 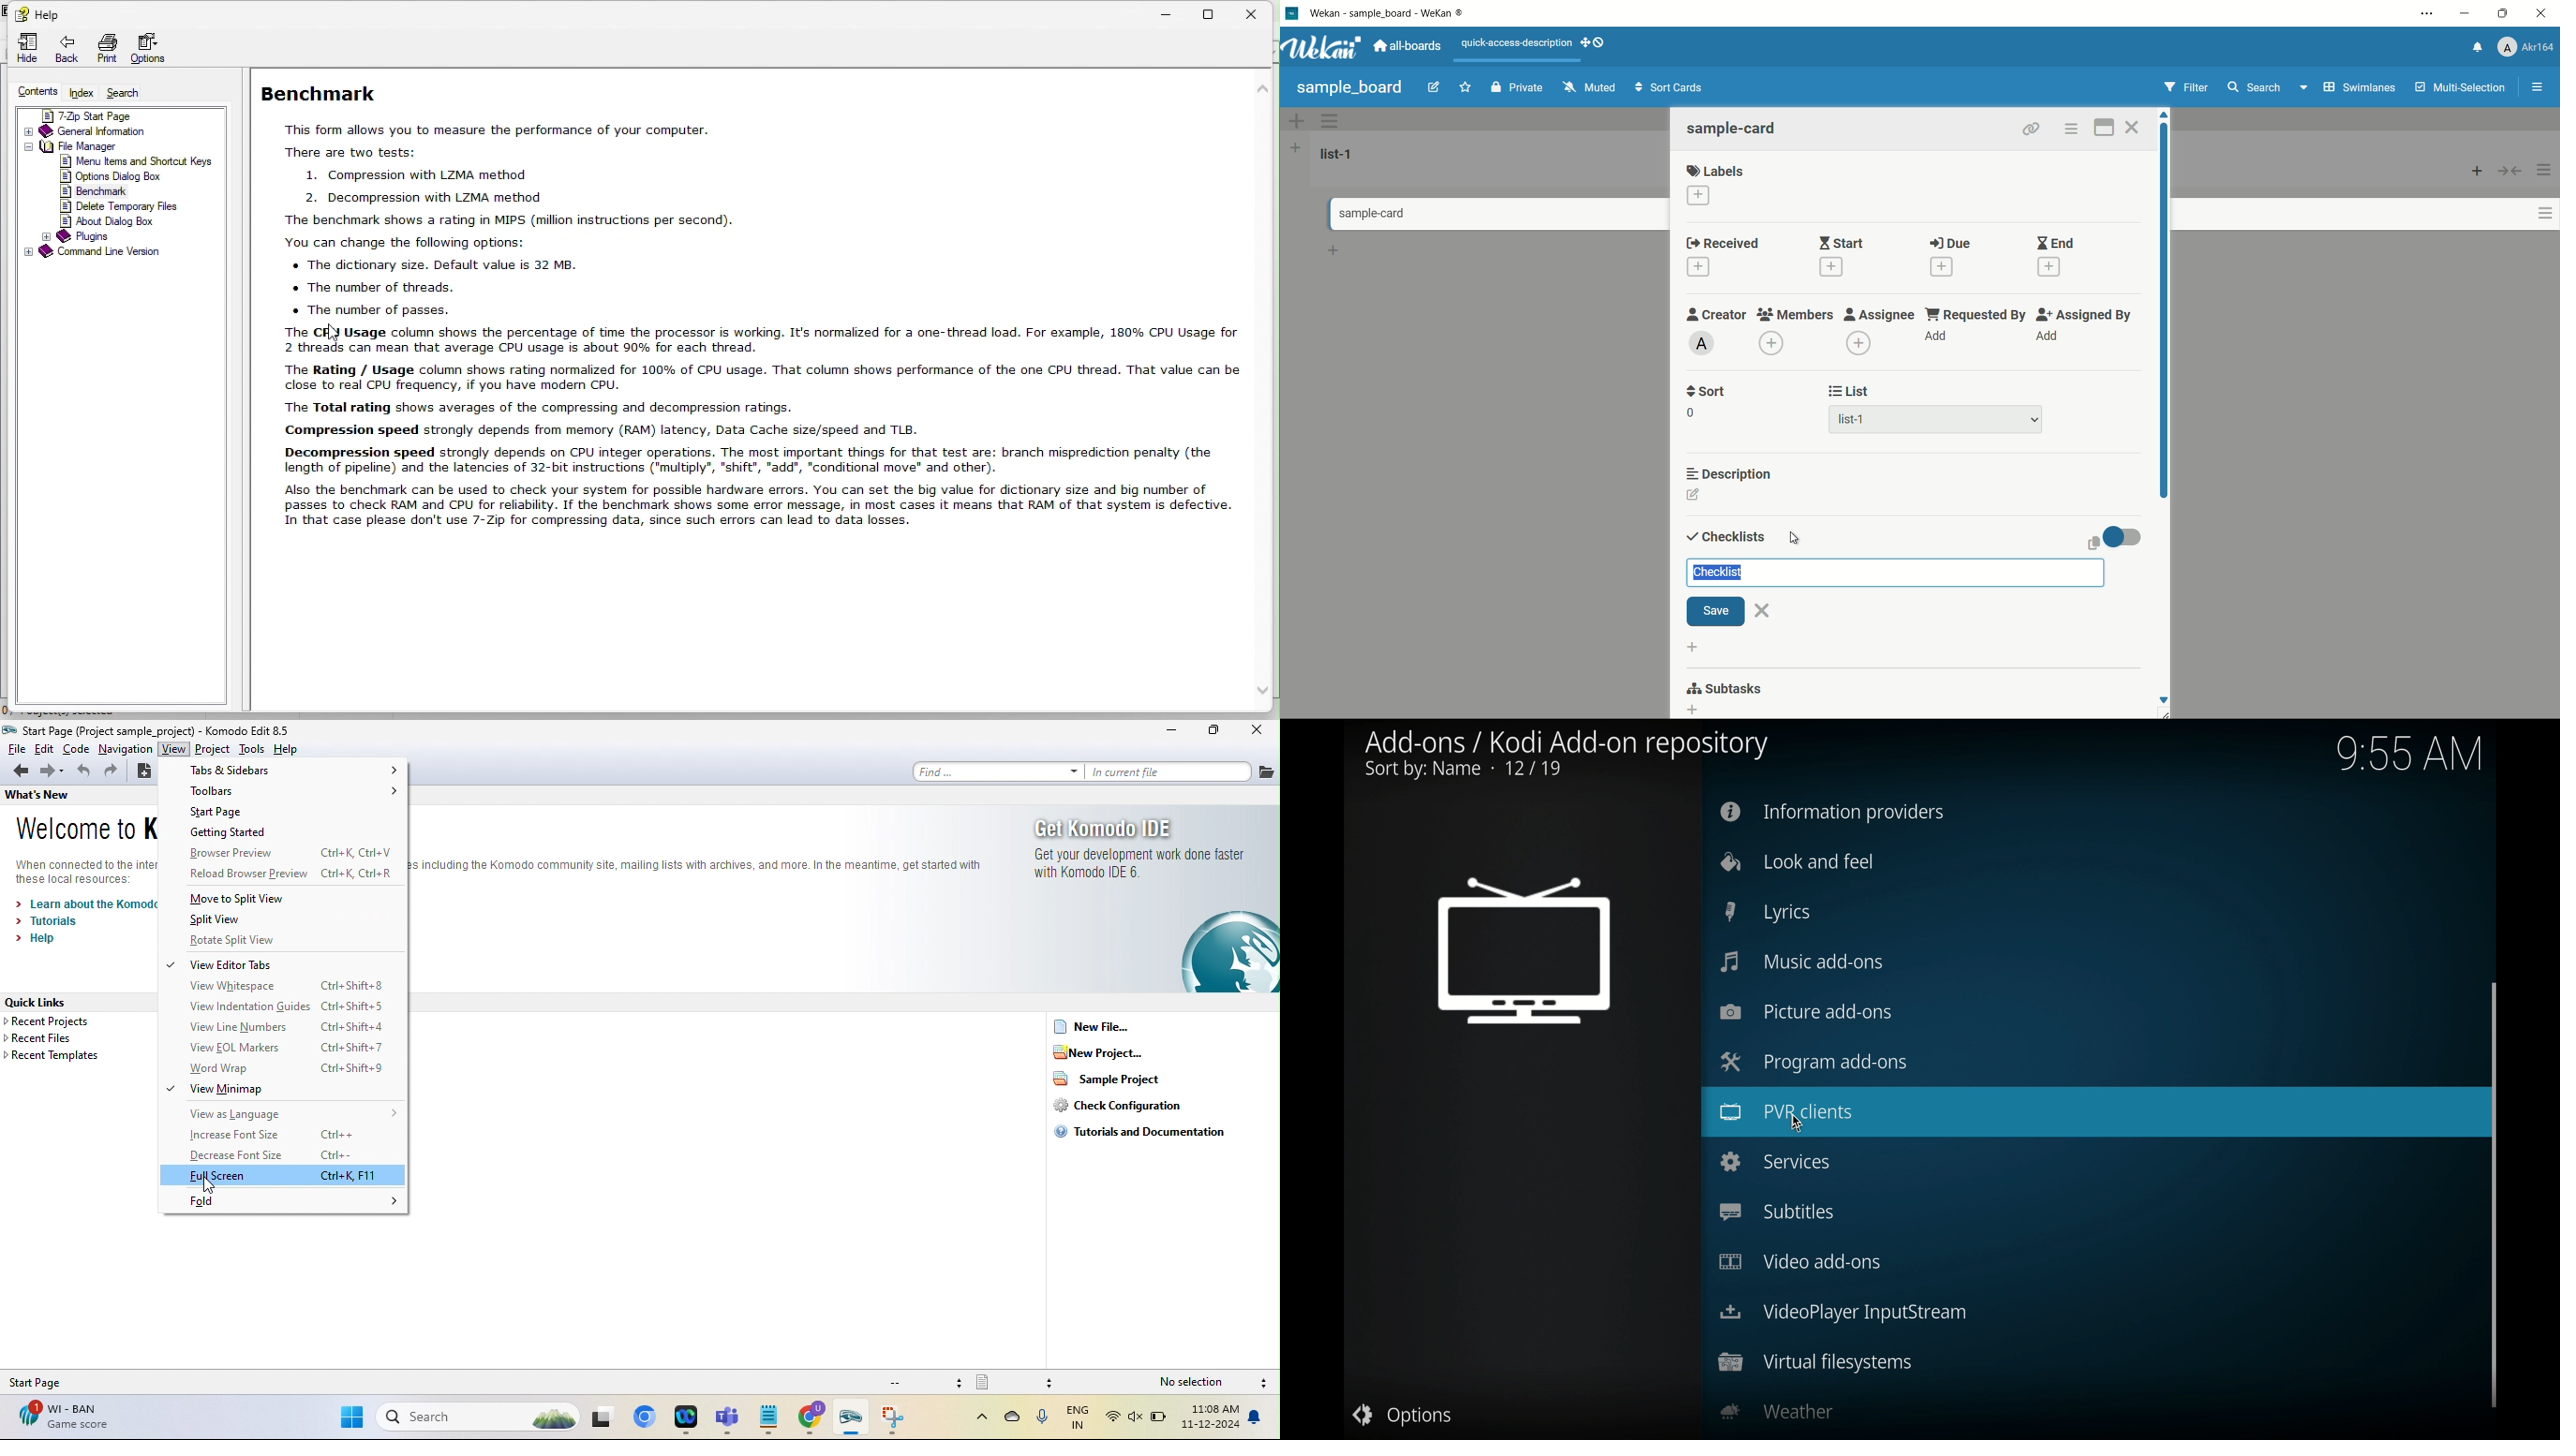 I want to click on per clients, so click(x=2091, y=1111).